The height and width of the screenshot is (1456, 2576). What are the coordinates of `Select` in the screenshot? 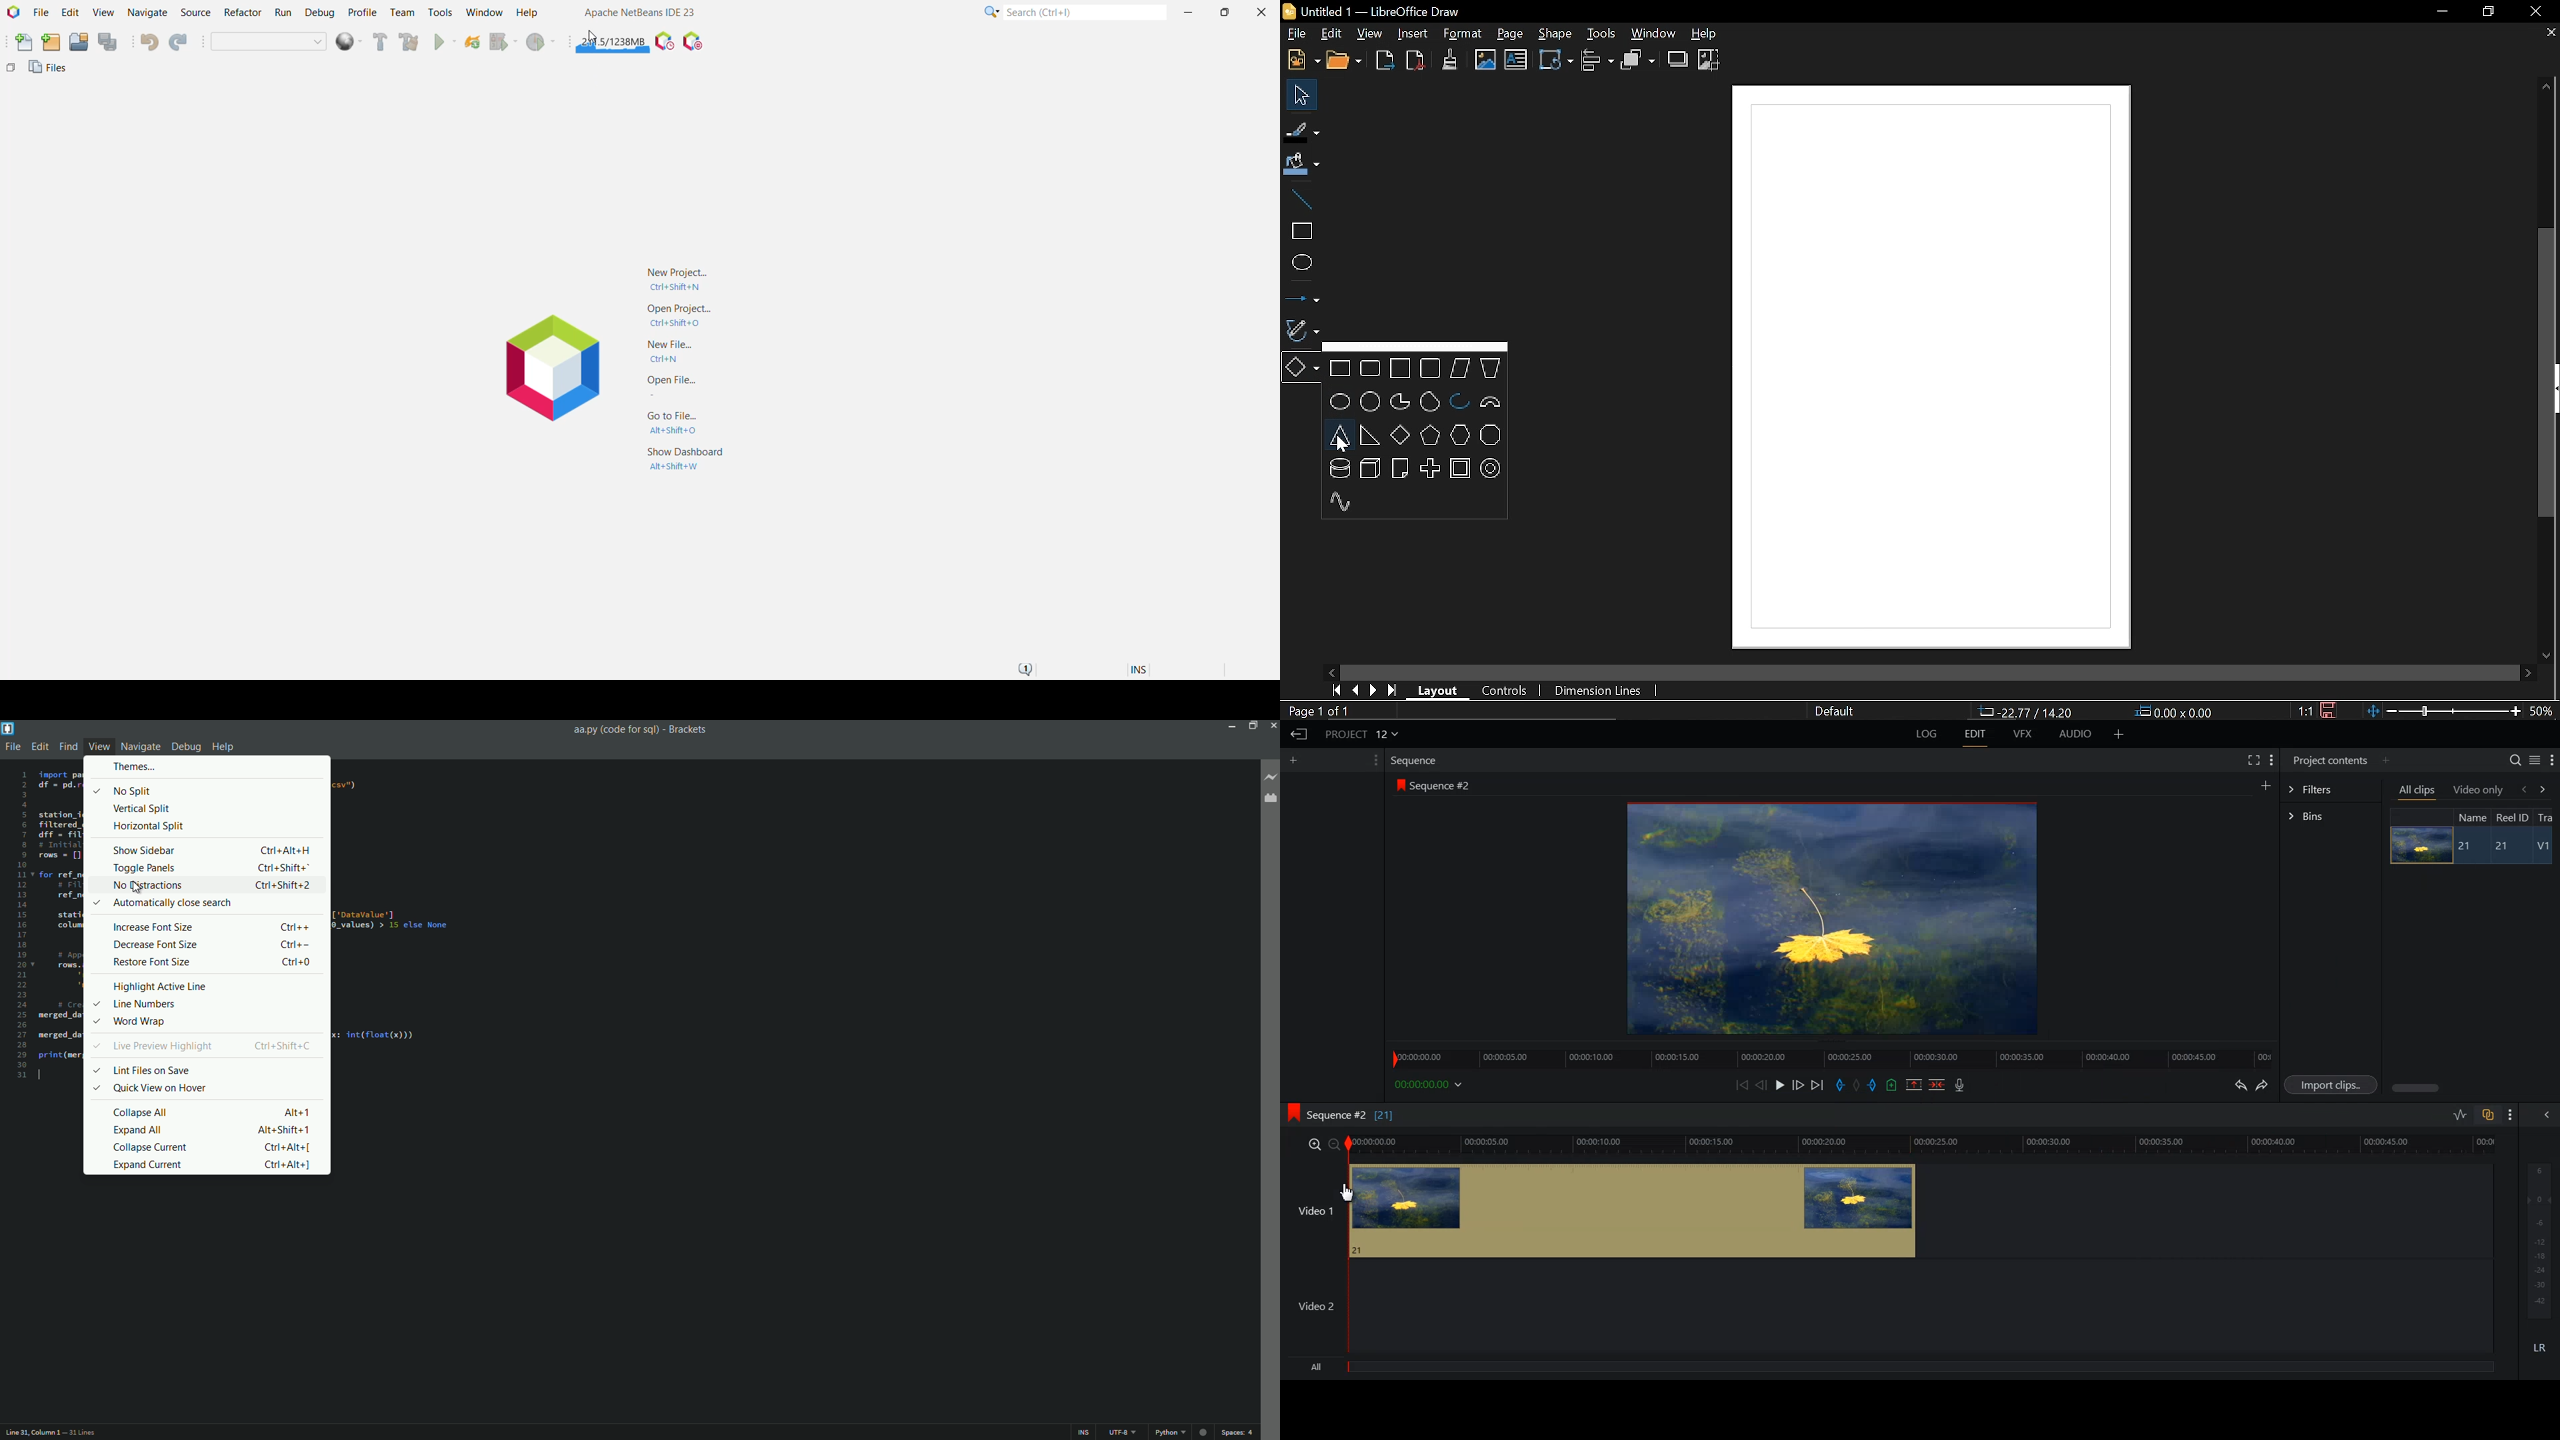 It's located at (1299, 94).